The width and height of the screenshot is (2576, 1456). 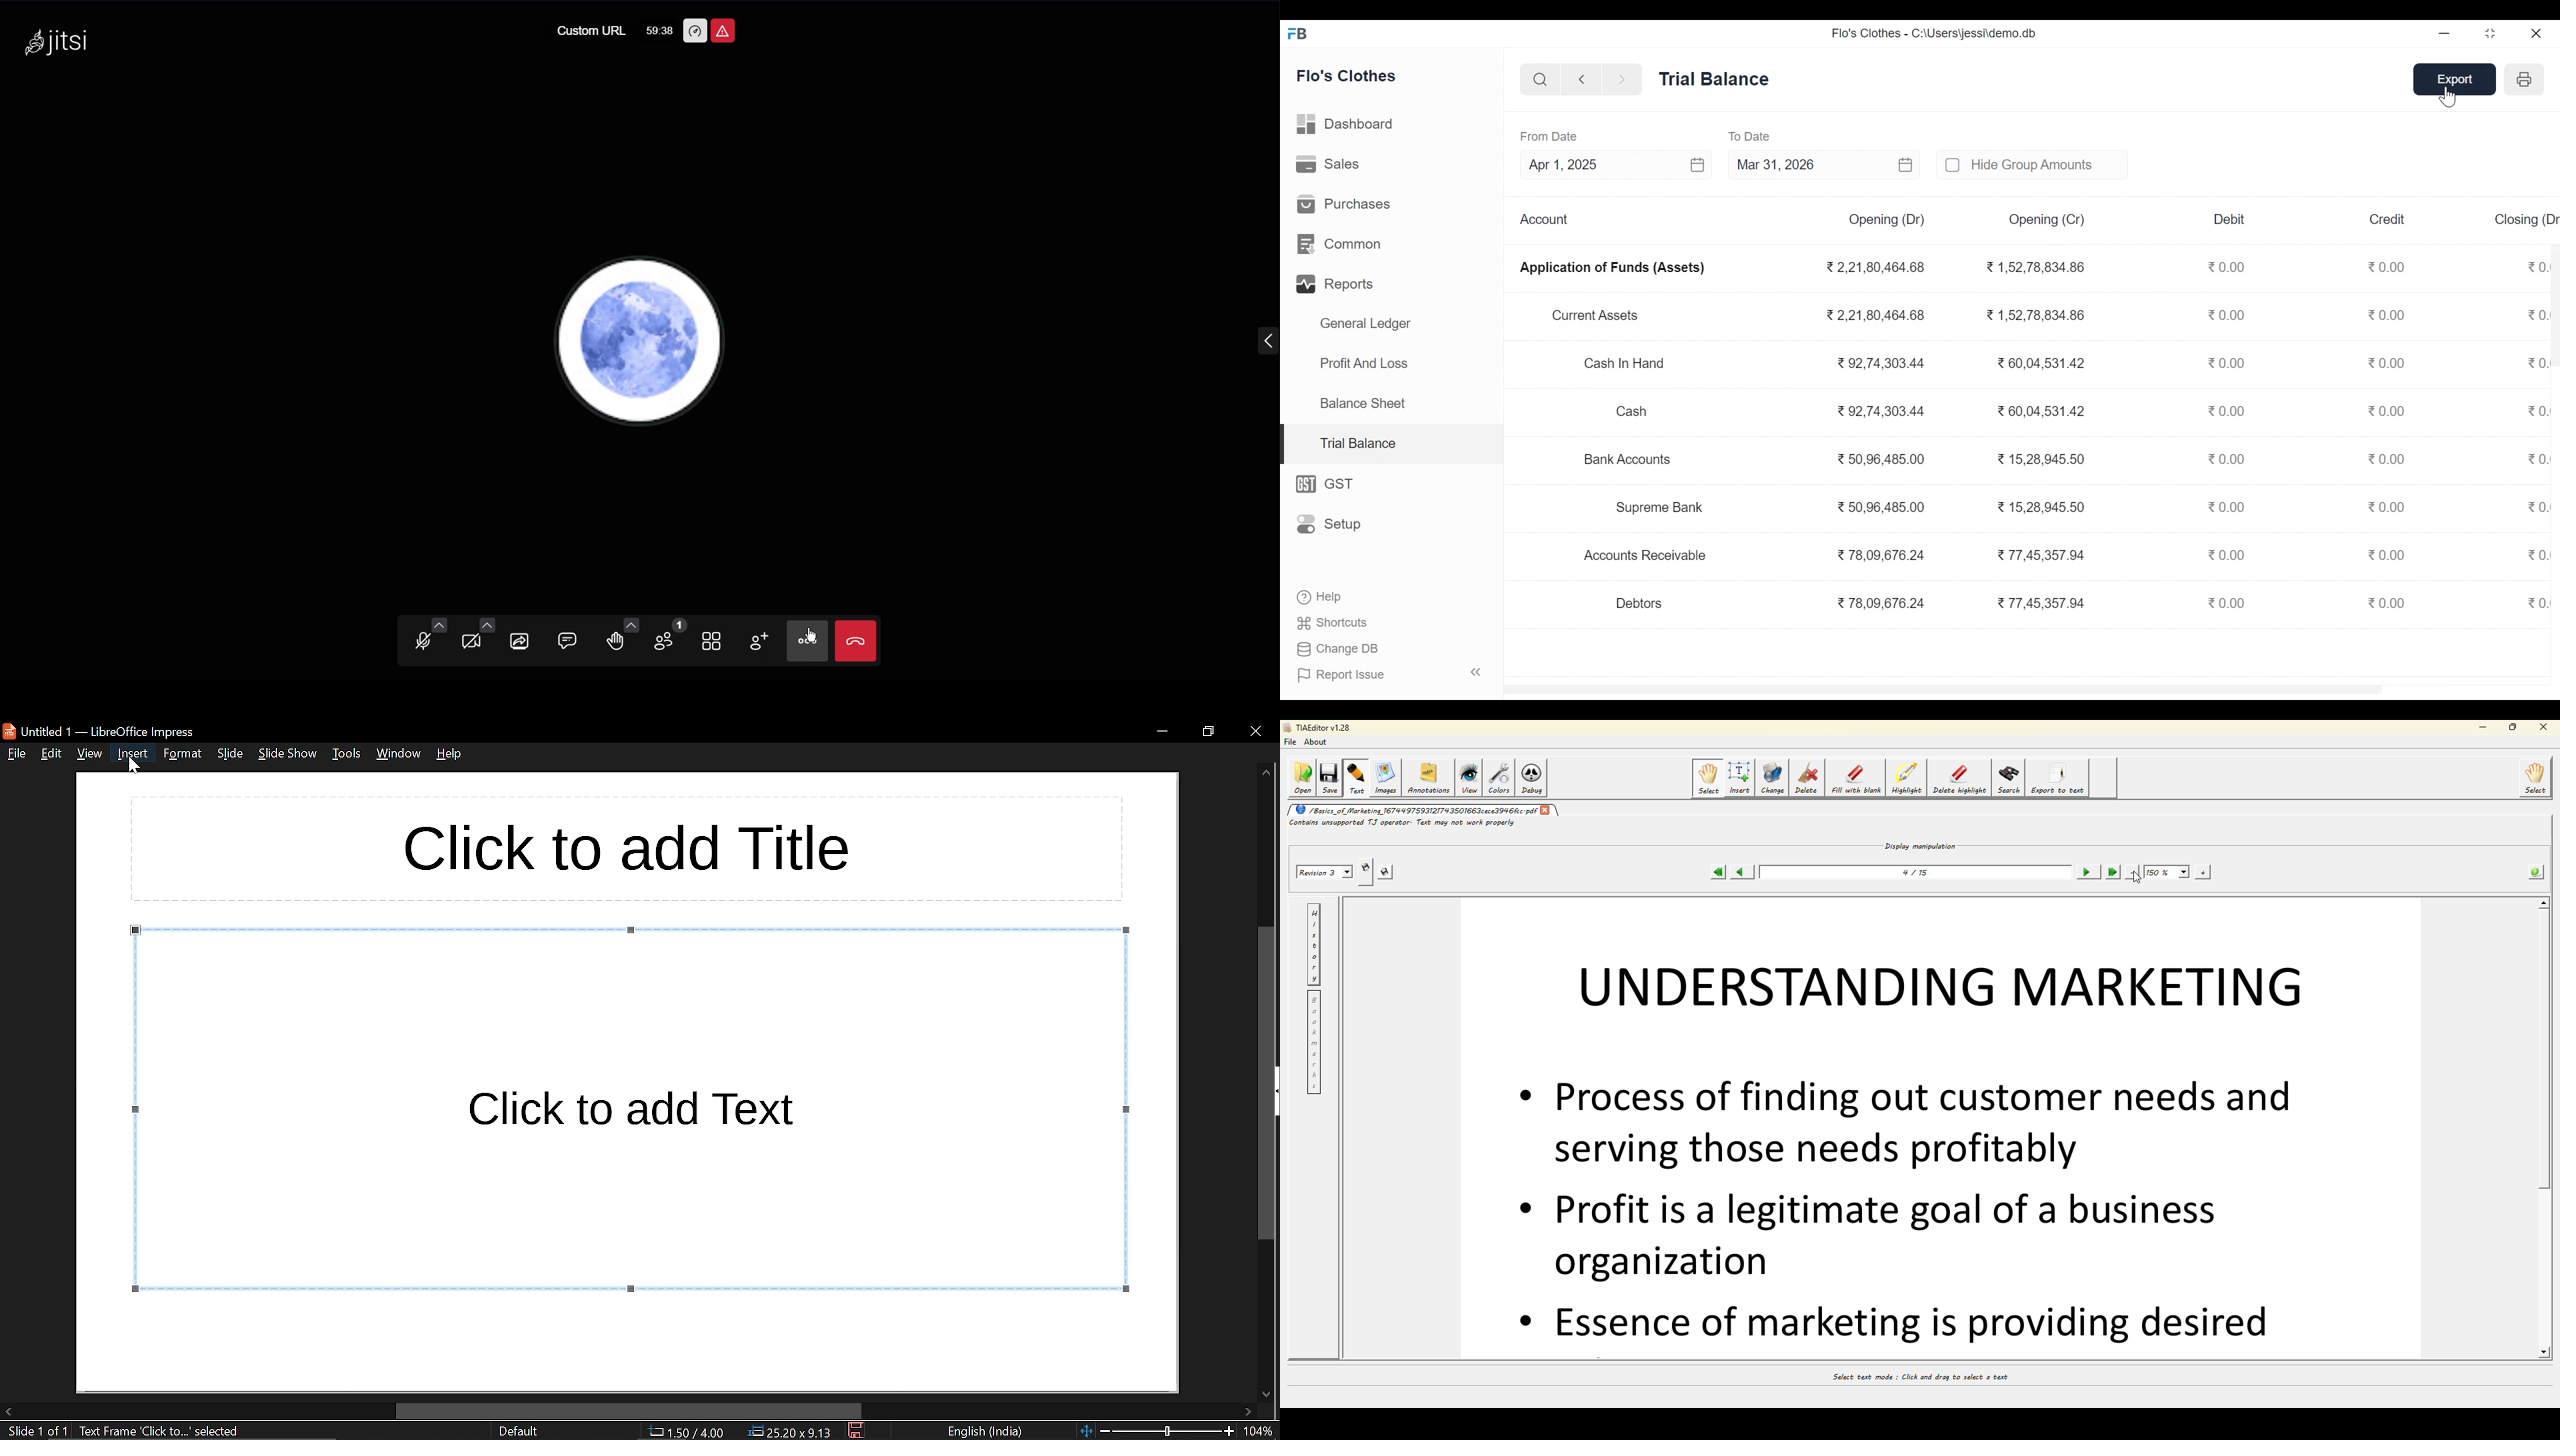 What do you see at coordinates (2534, 778) in the screenshot?
I see `select` at bounding box center [2534, 778].